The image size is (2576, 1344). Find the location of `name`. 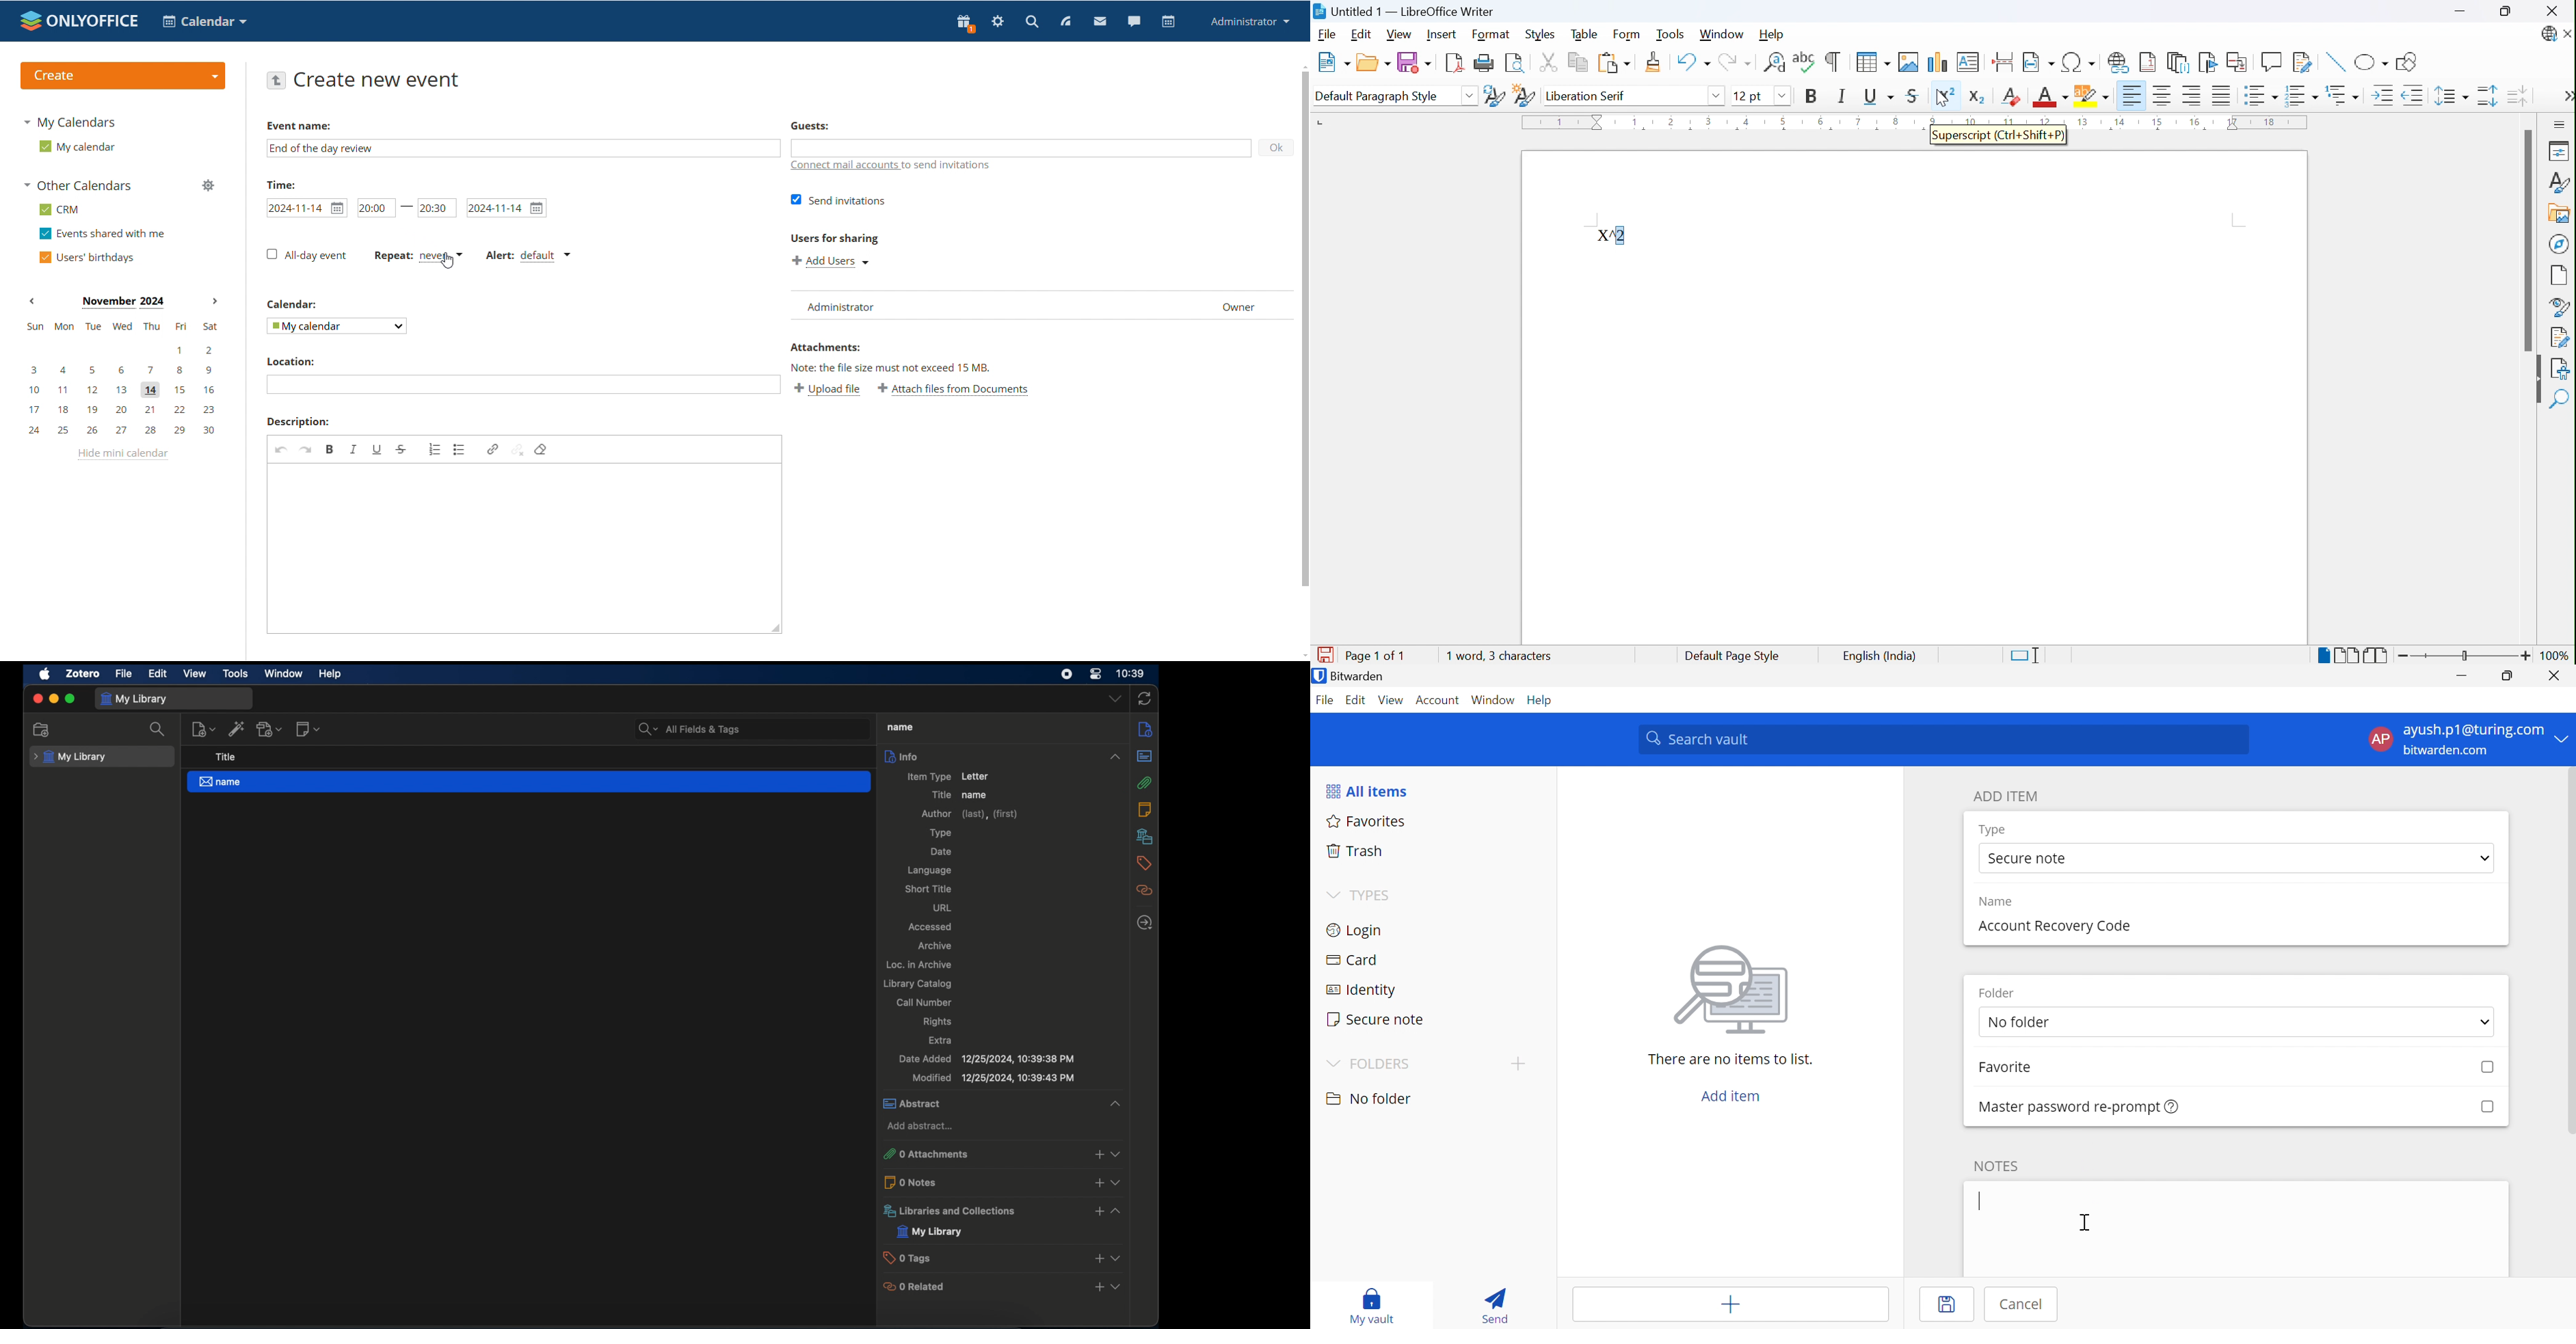

name is located at coordinates (529, 782).